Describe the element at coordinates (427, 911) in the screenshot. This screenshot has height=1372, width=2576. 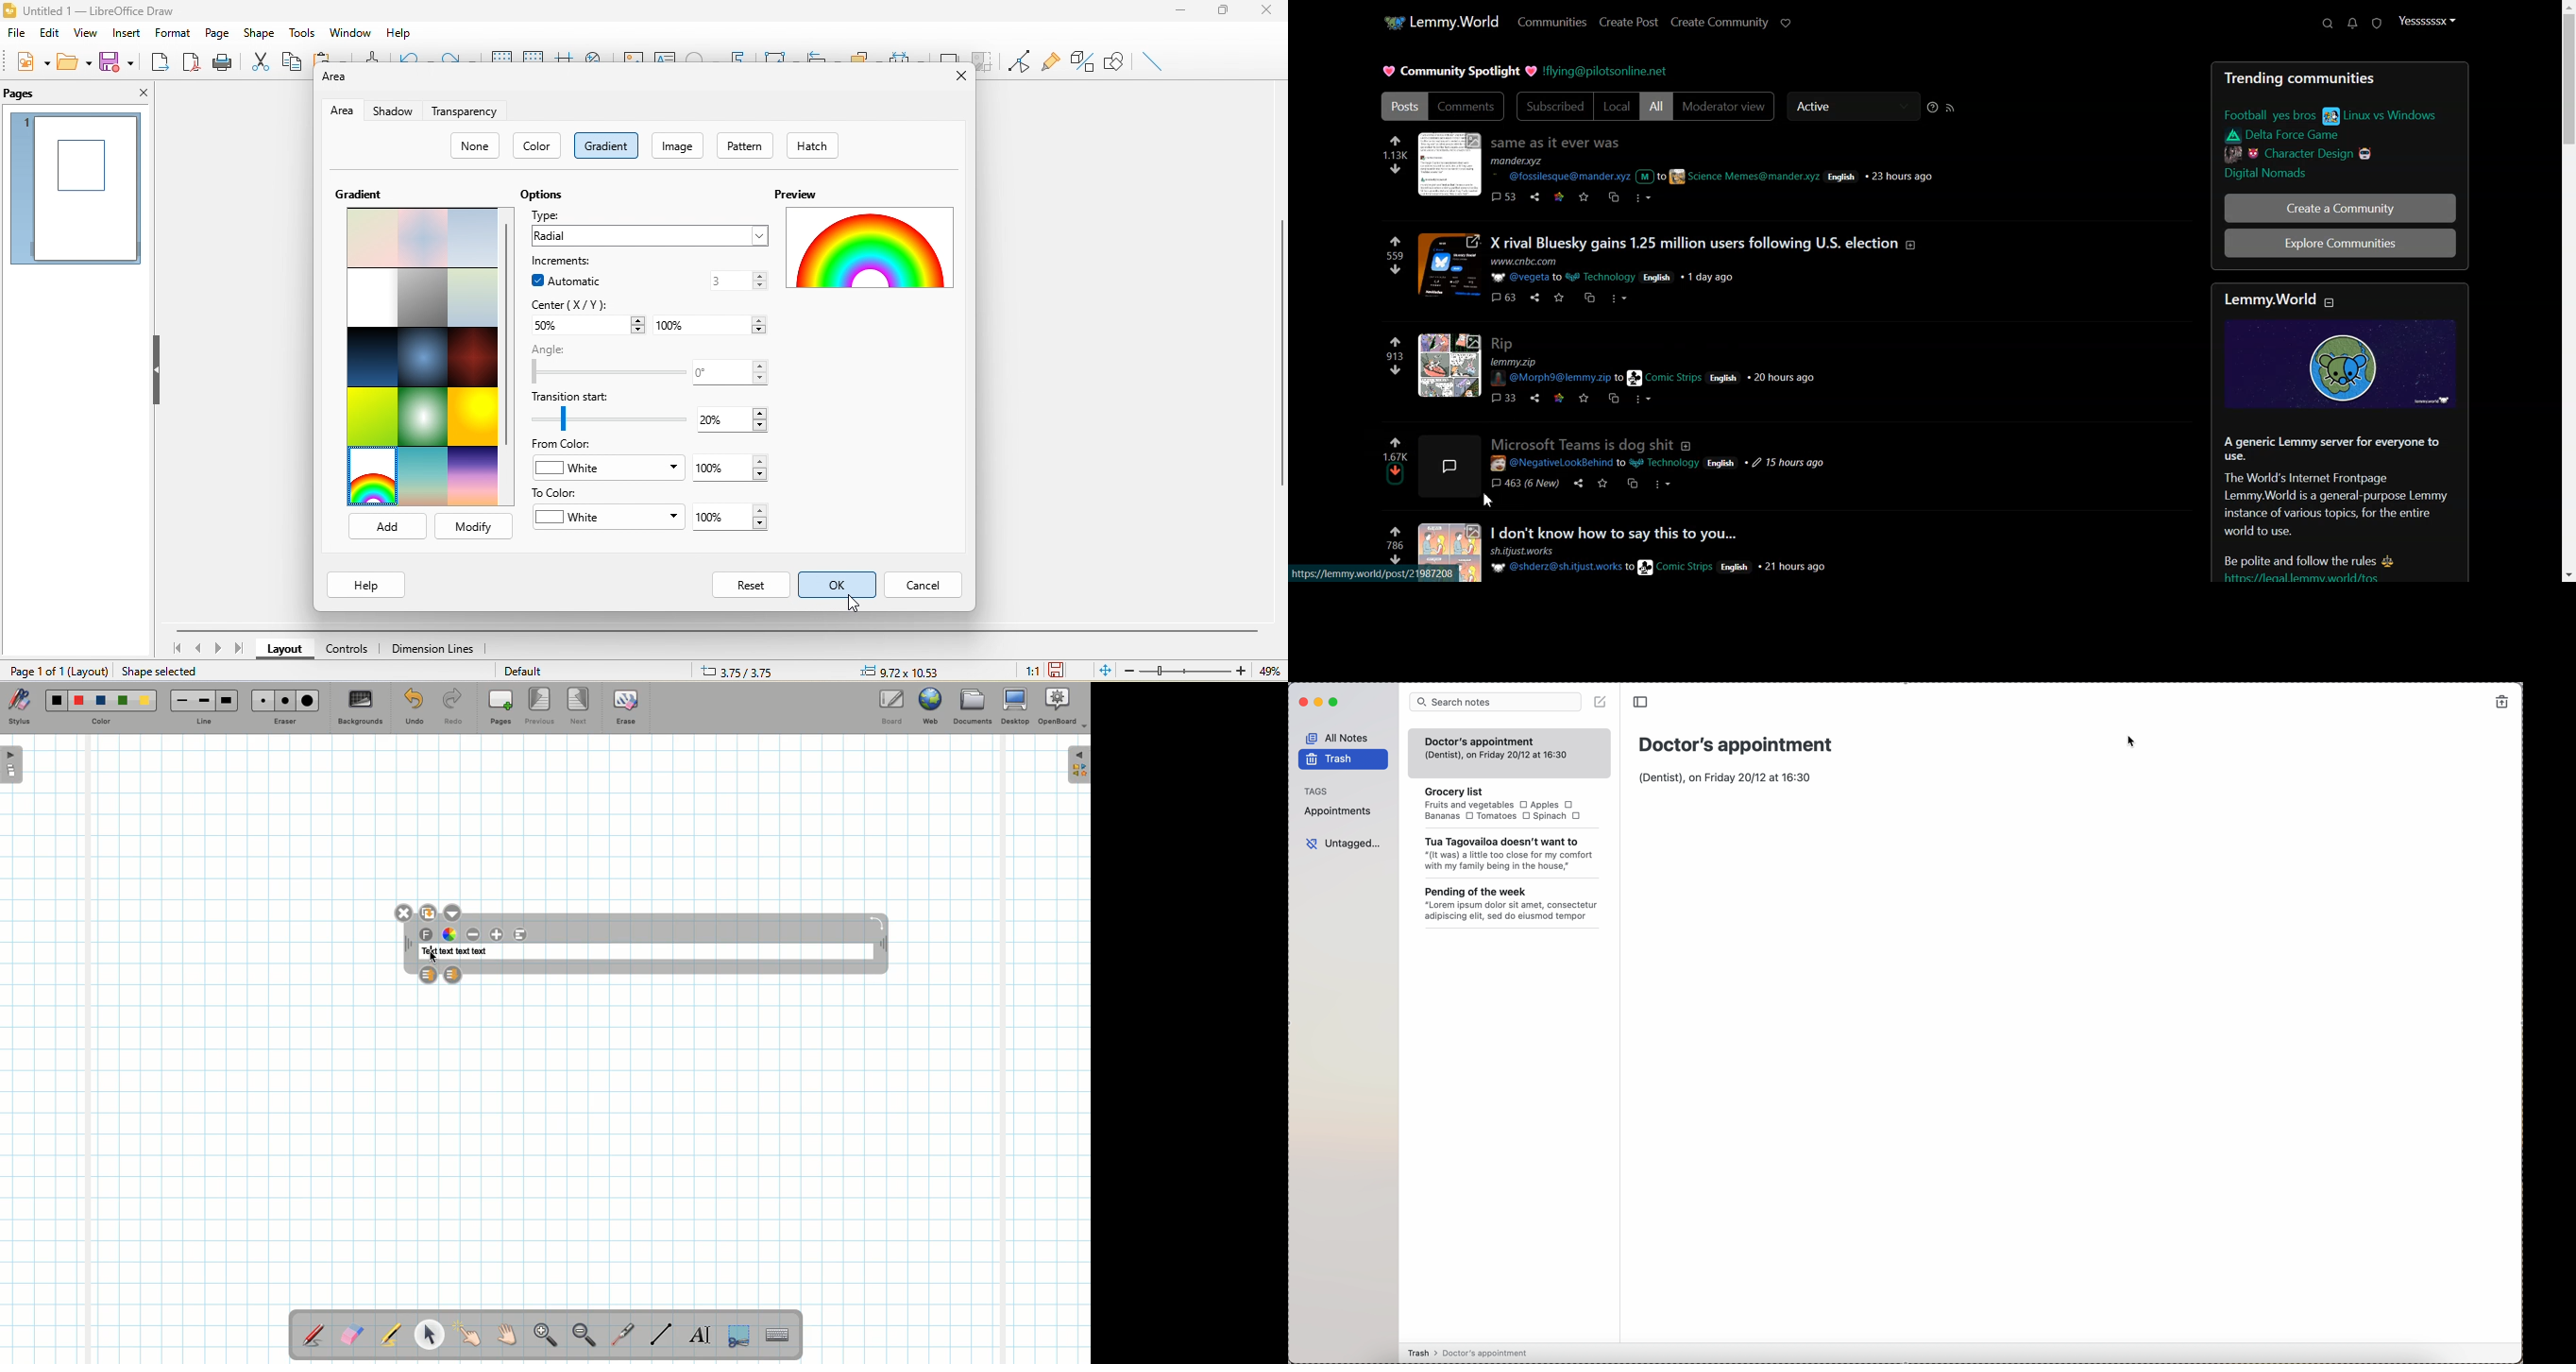
I see `Duplicate` at that location.